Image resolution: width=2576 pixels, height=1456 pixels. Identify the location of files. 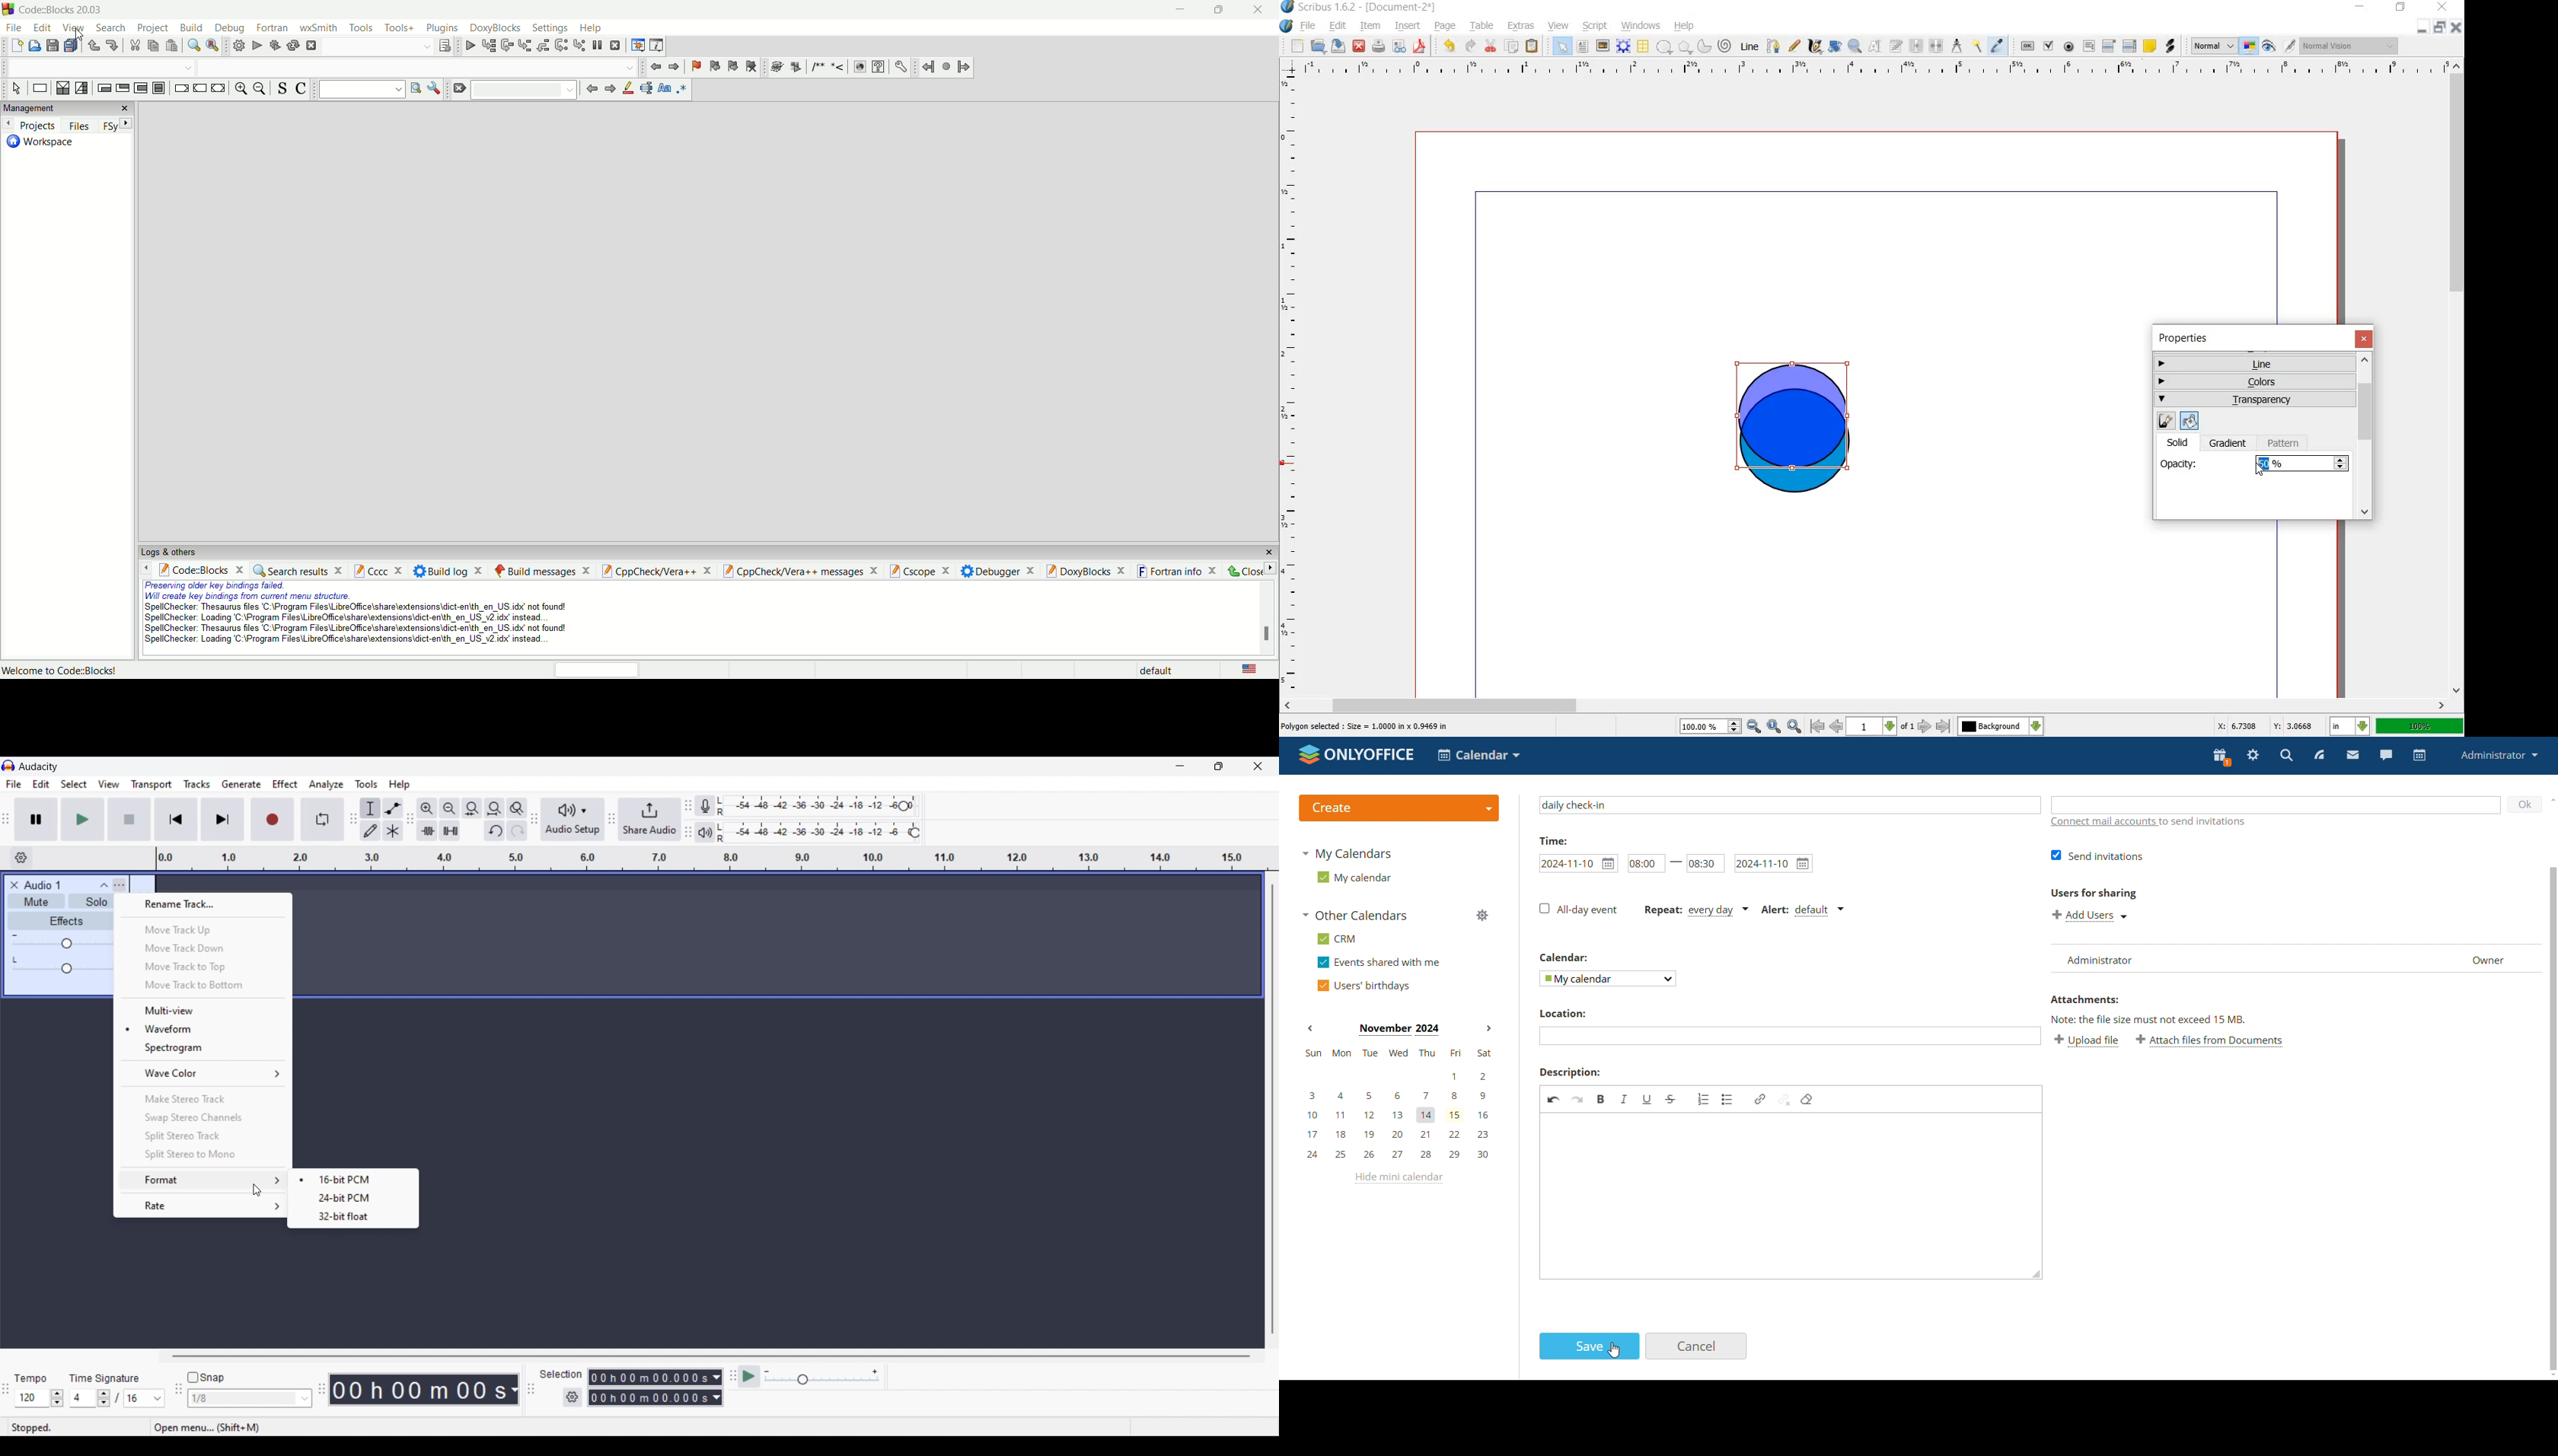
(82, 126).